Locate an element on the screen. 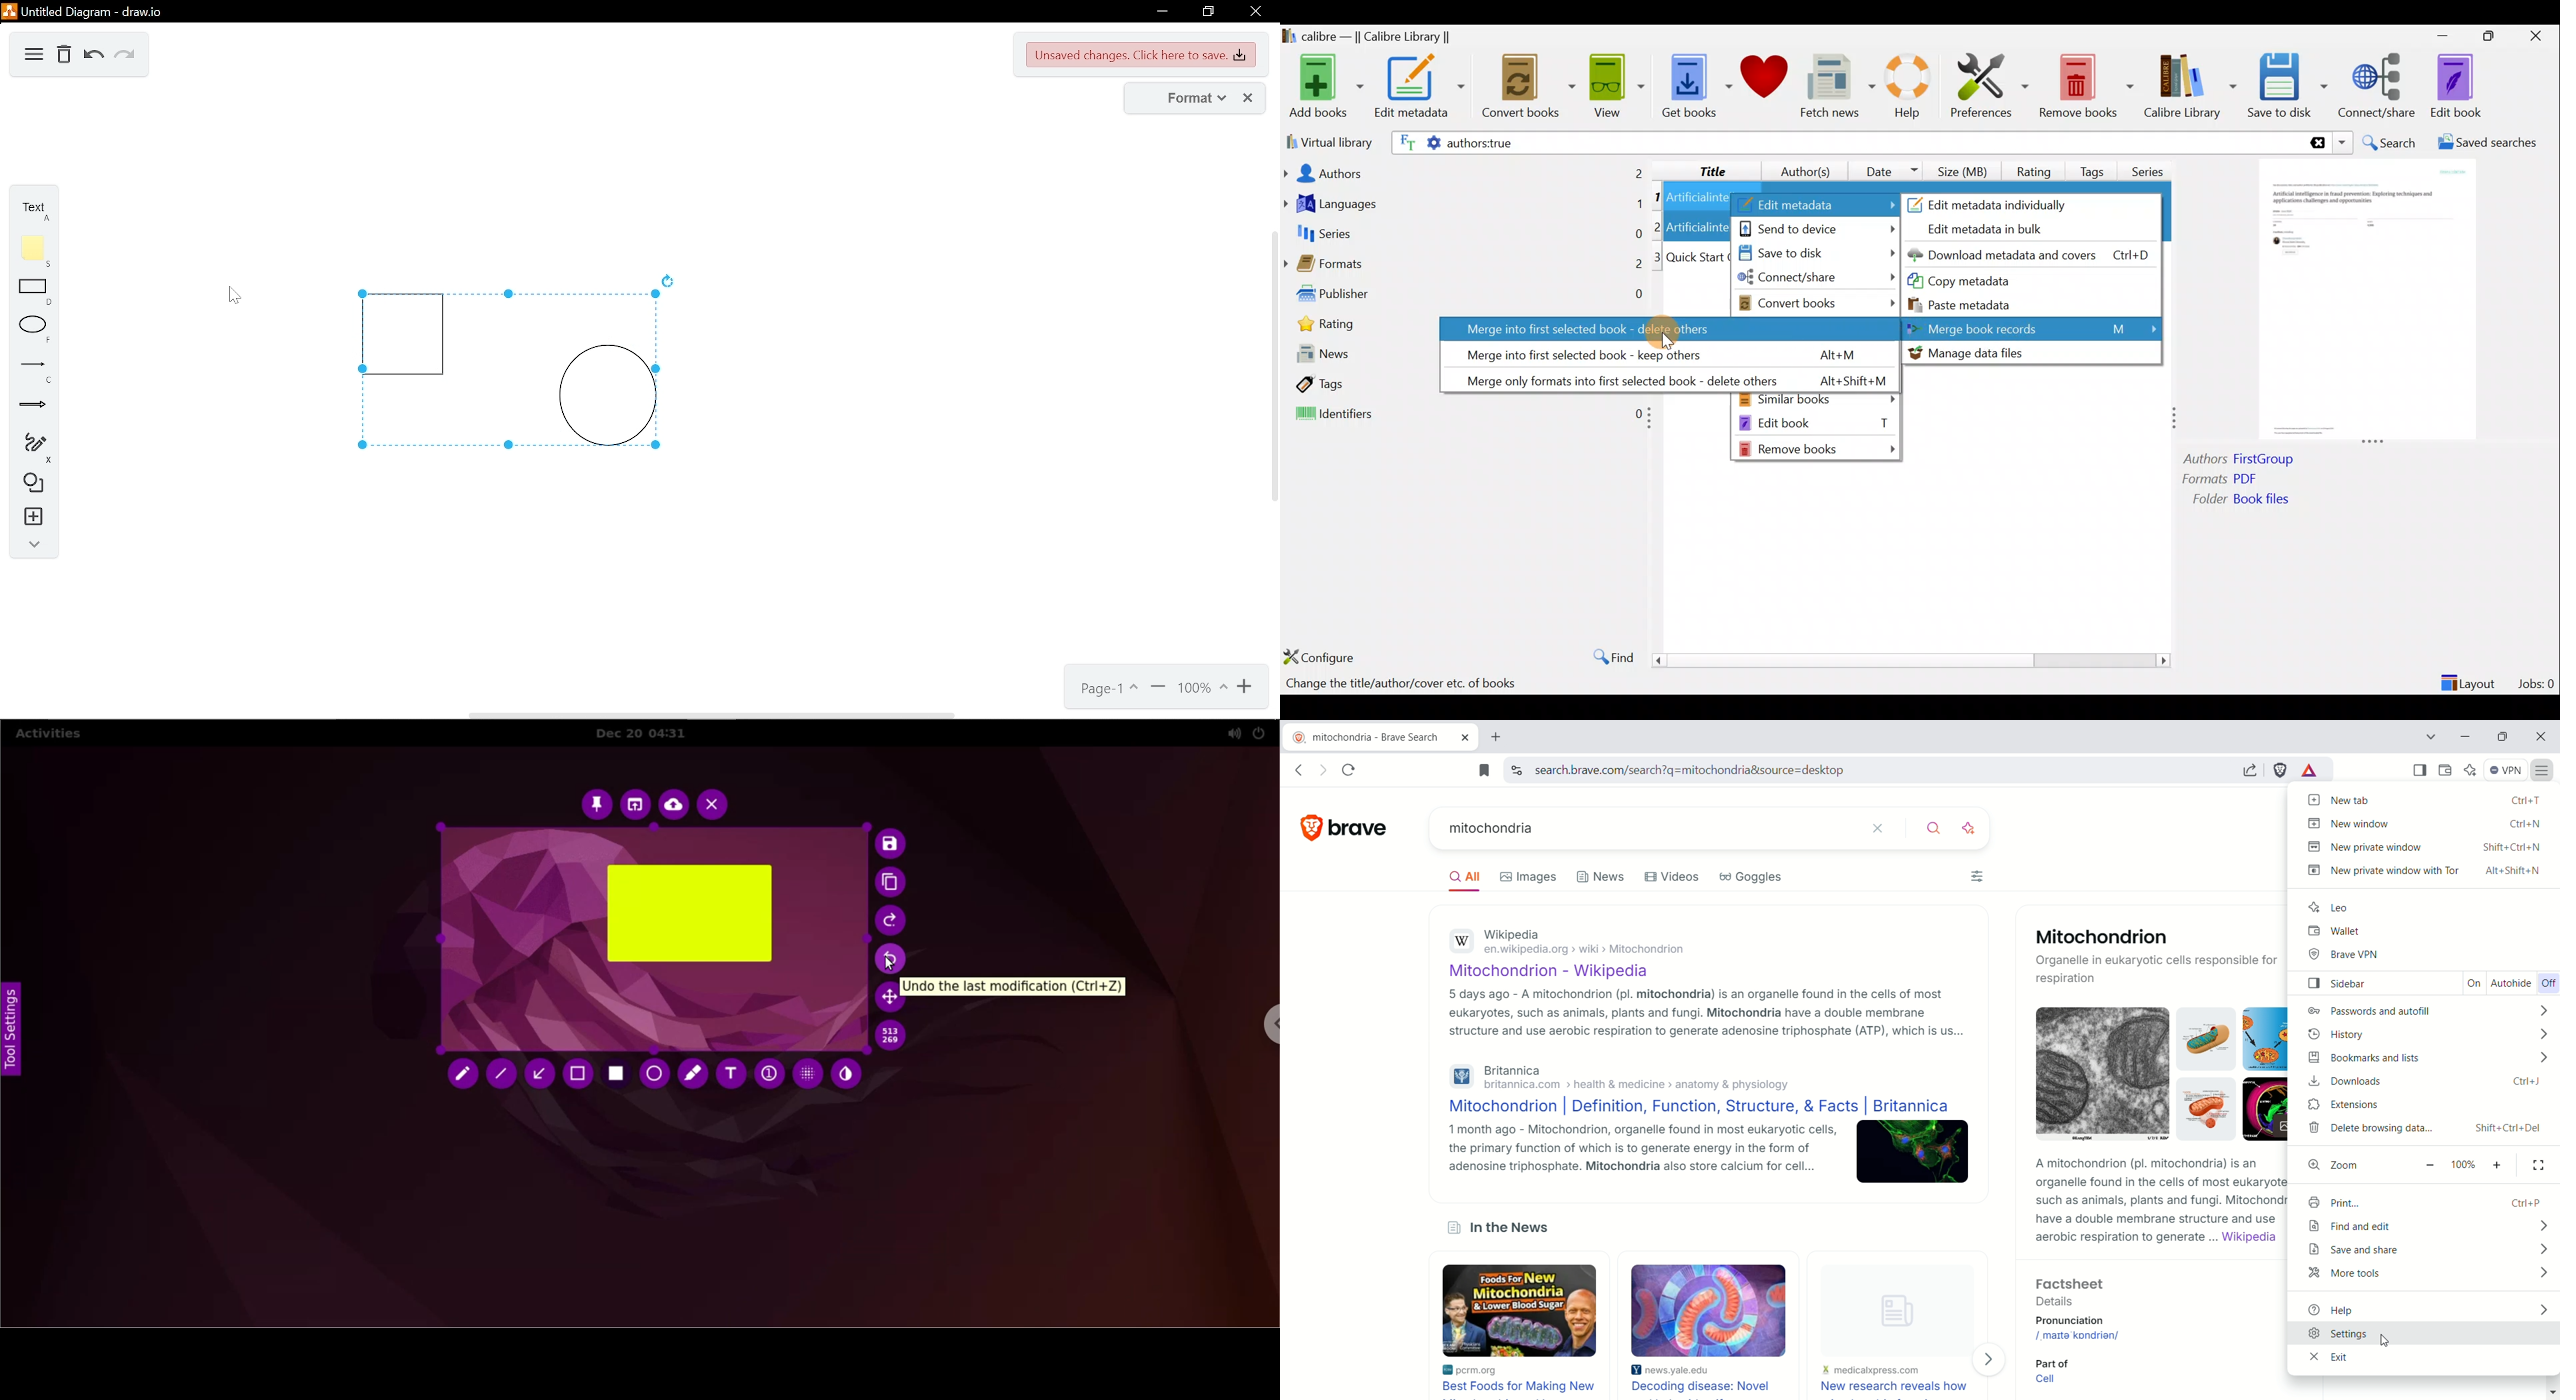  zoom out is located at coordinates (1158, 689).